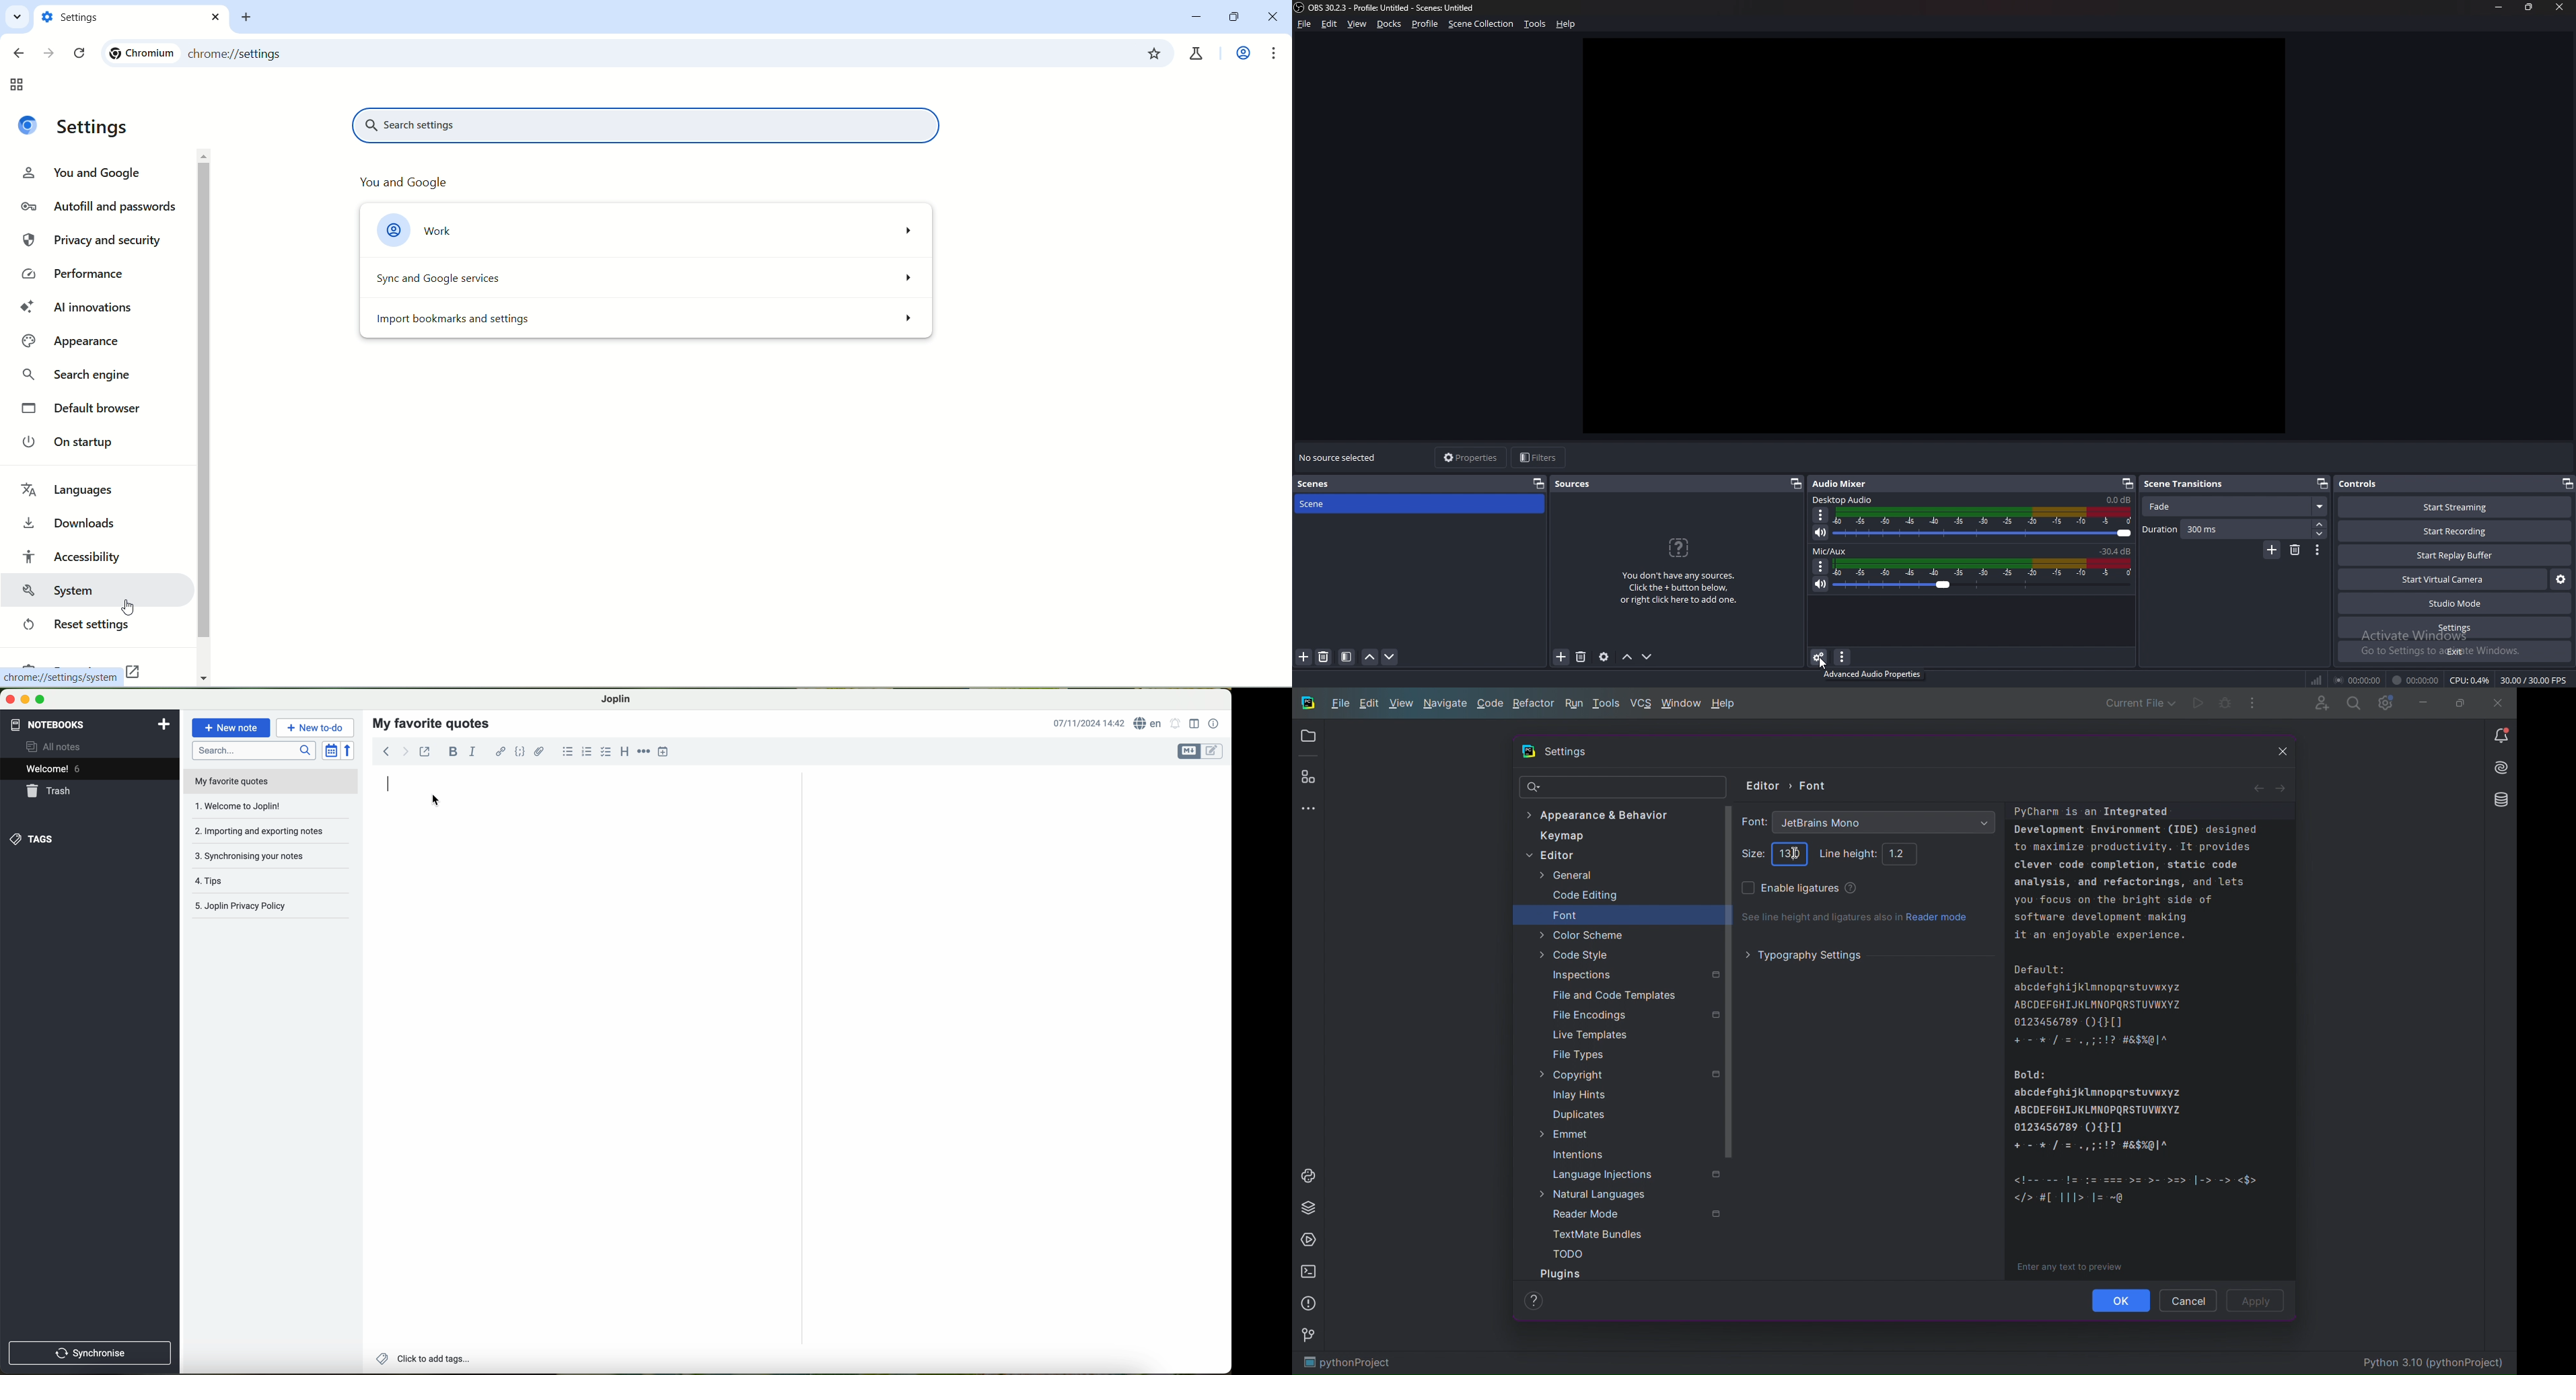  Describe the element at coordinates (1311, 1173) in the screenshot. I see `Python Console` at that location.